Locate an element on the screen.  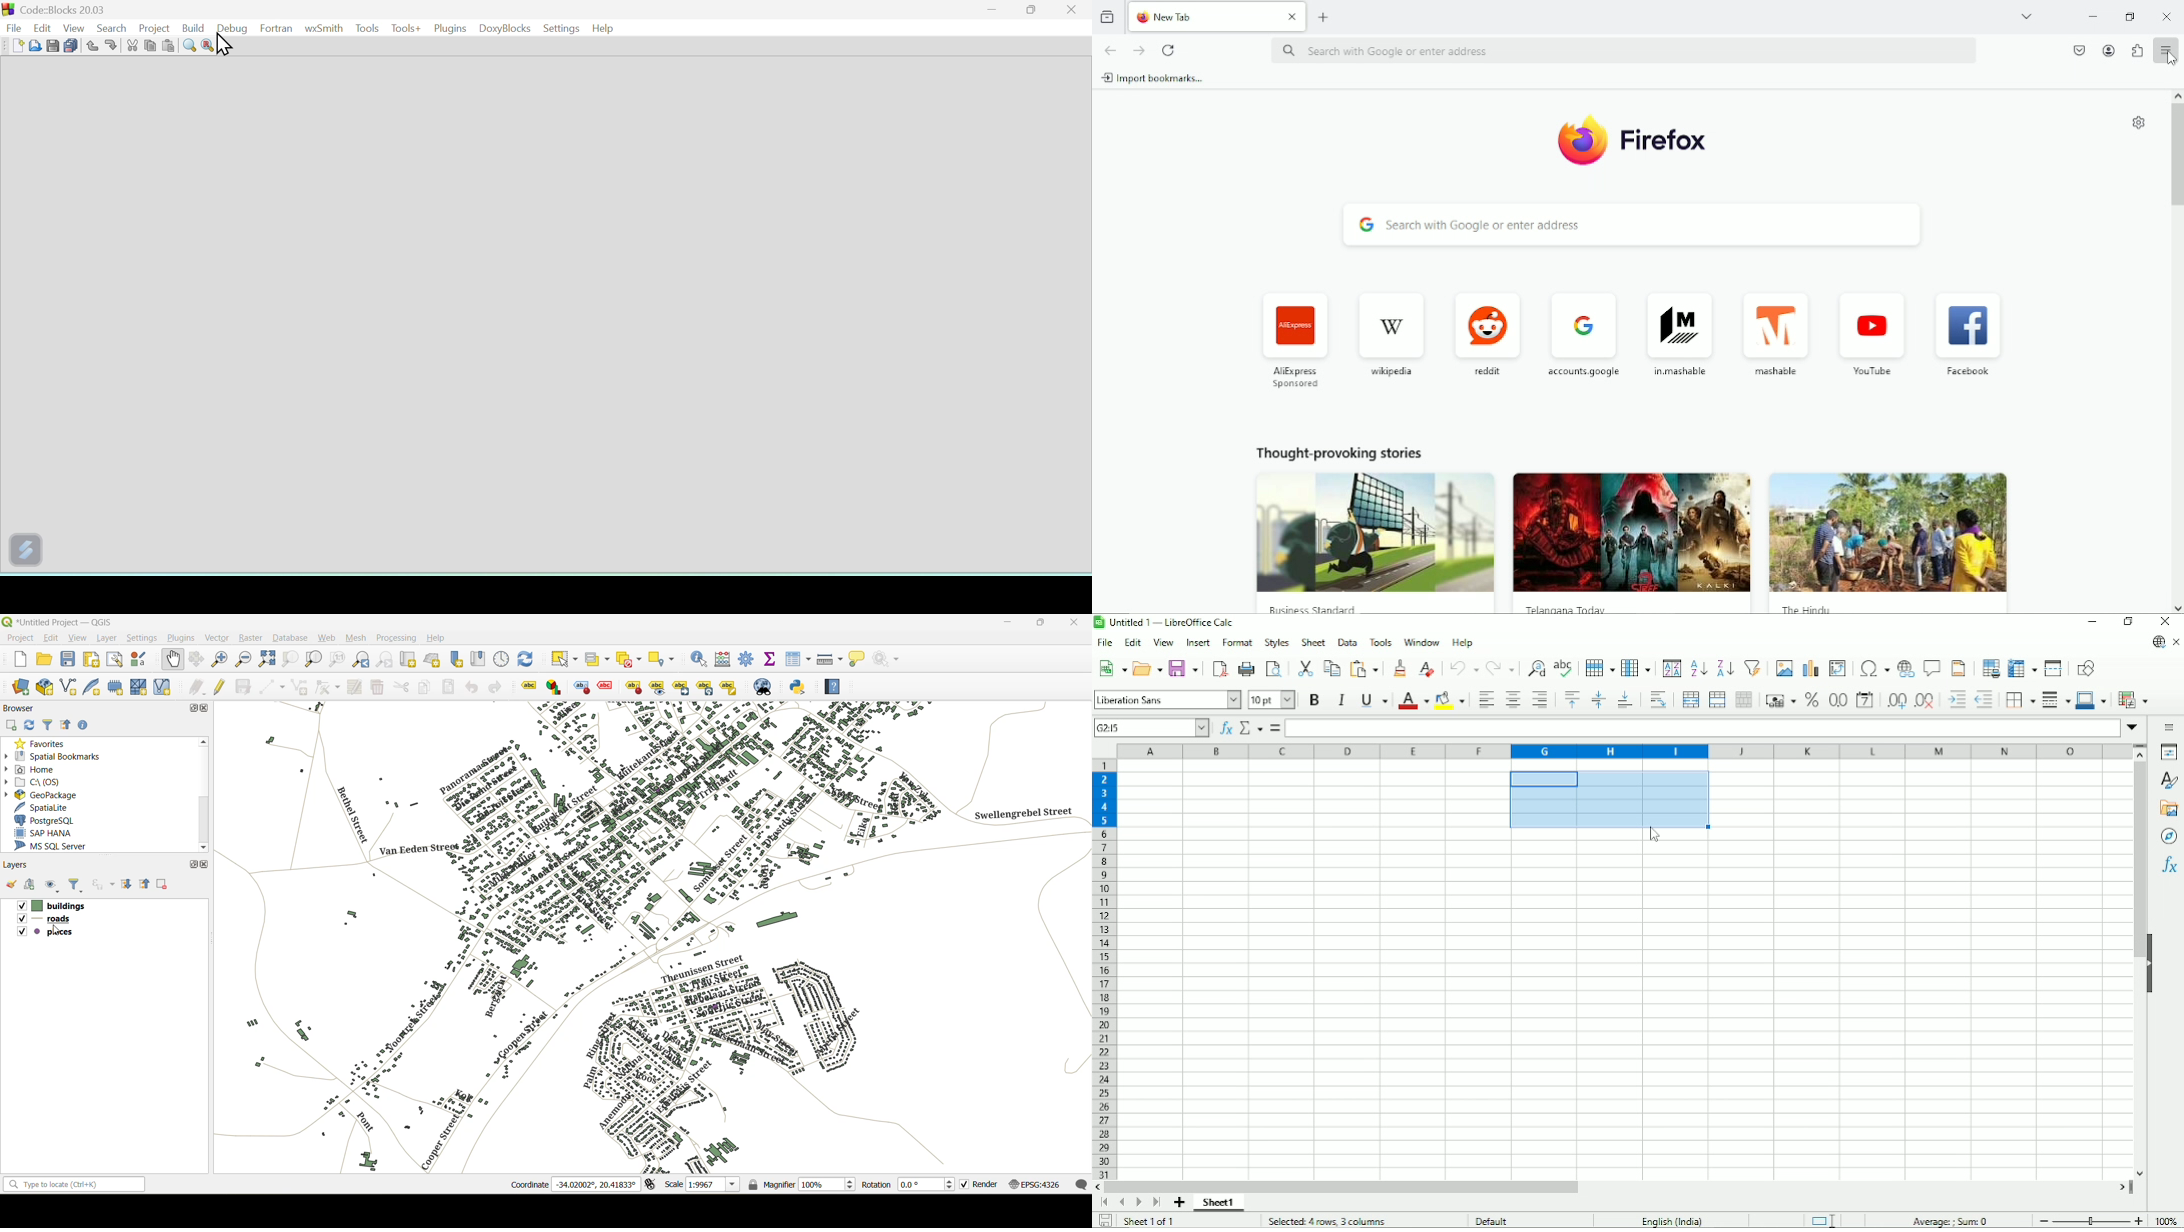
Freeze rows and columns is located at coordinates (2022, 668).